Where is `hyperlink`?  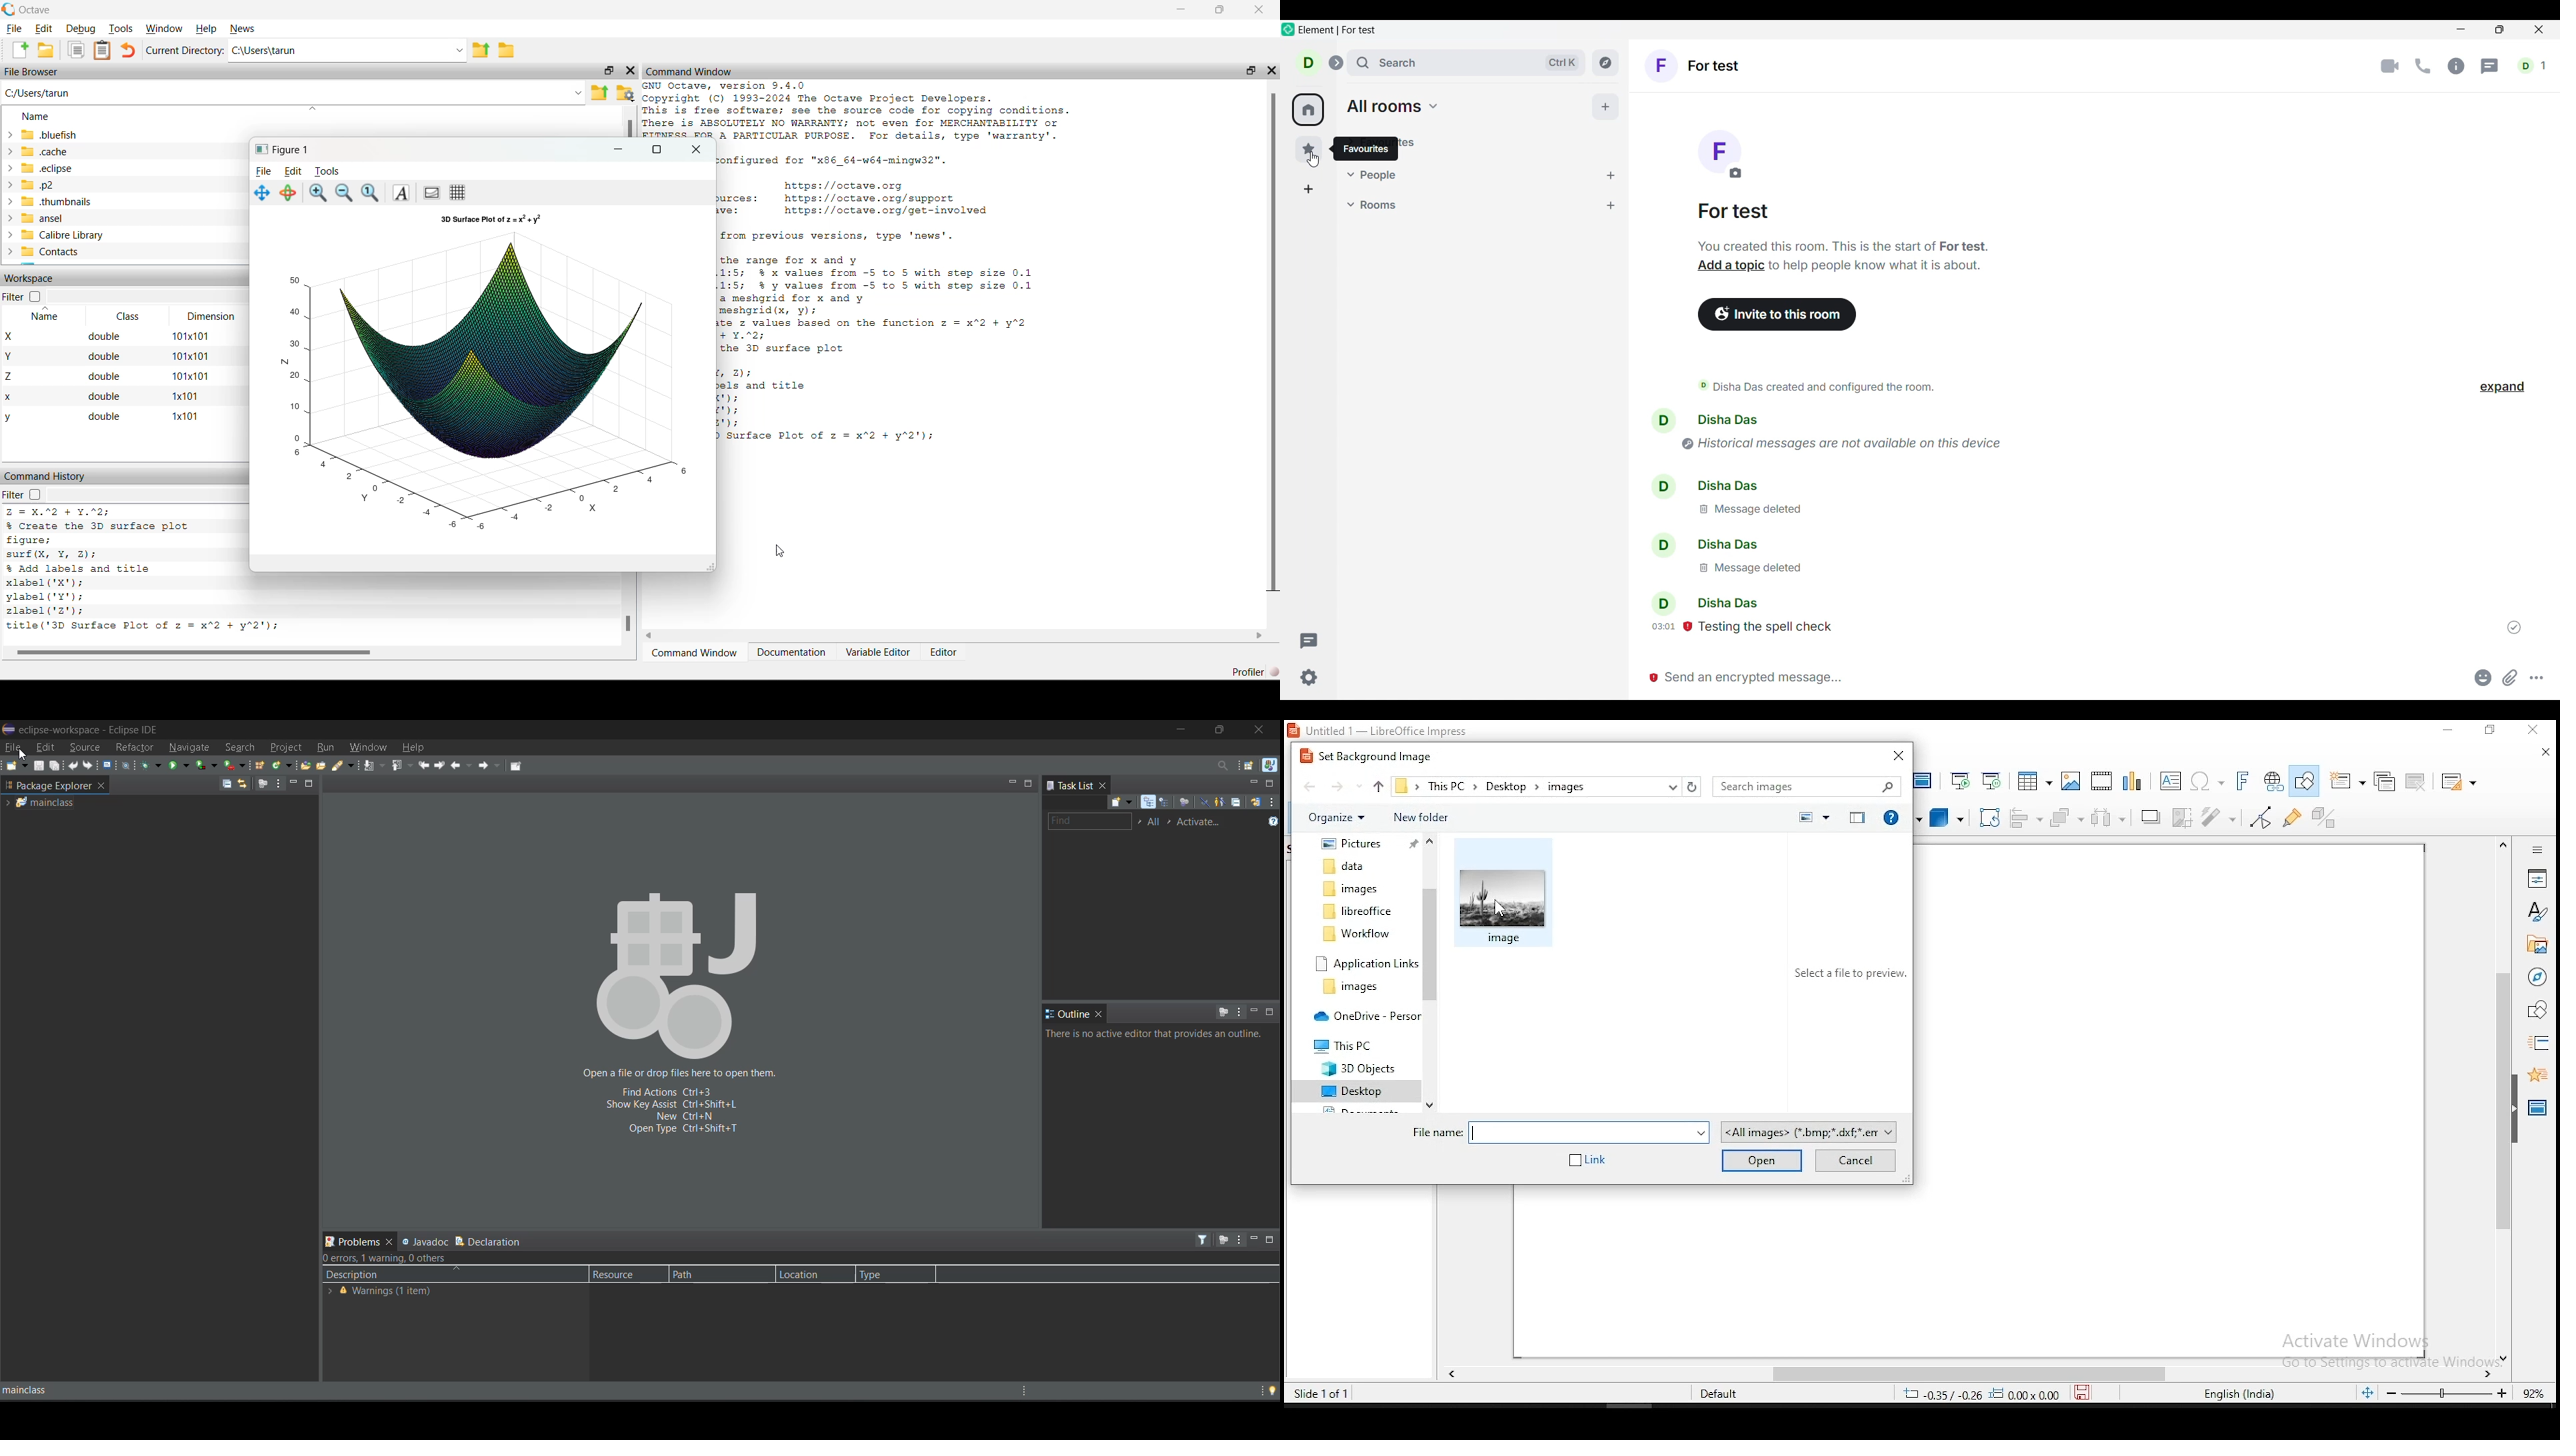
hyperlink is located at coordinates (2273, 782).